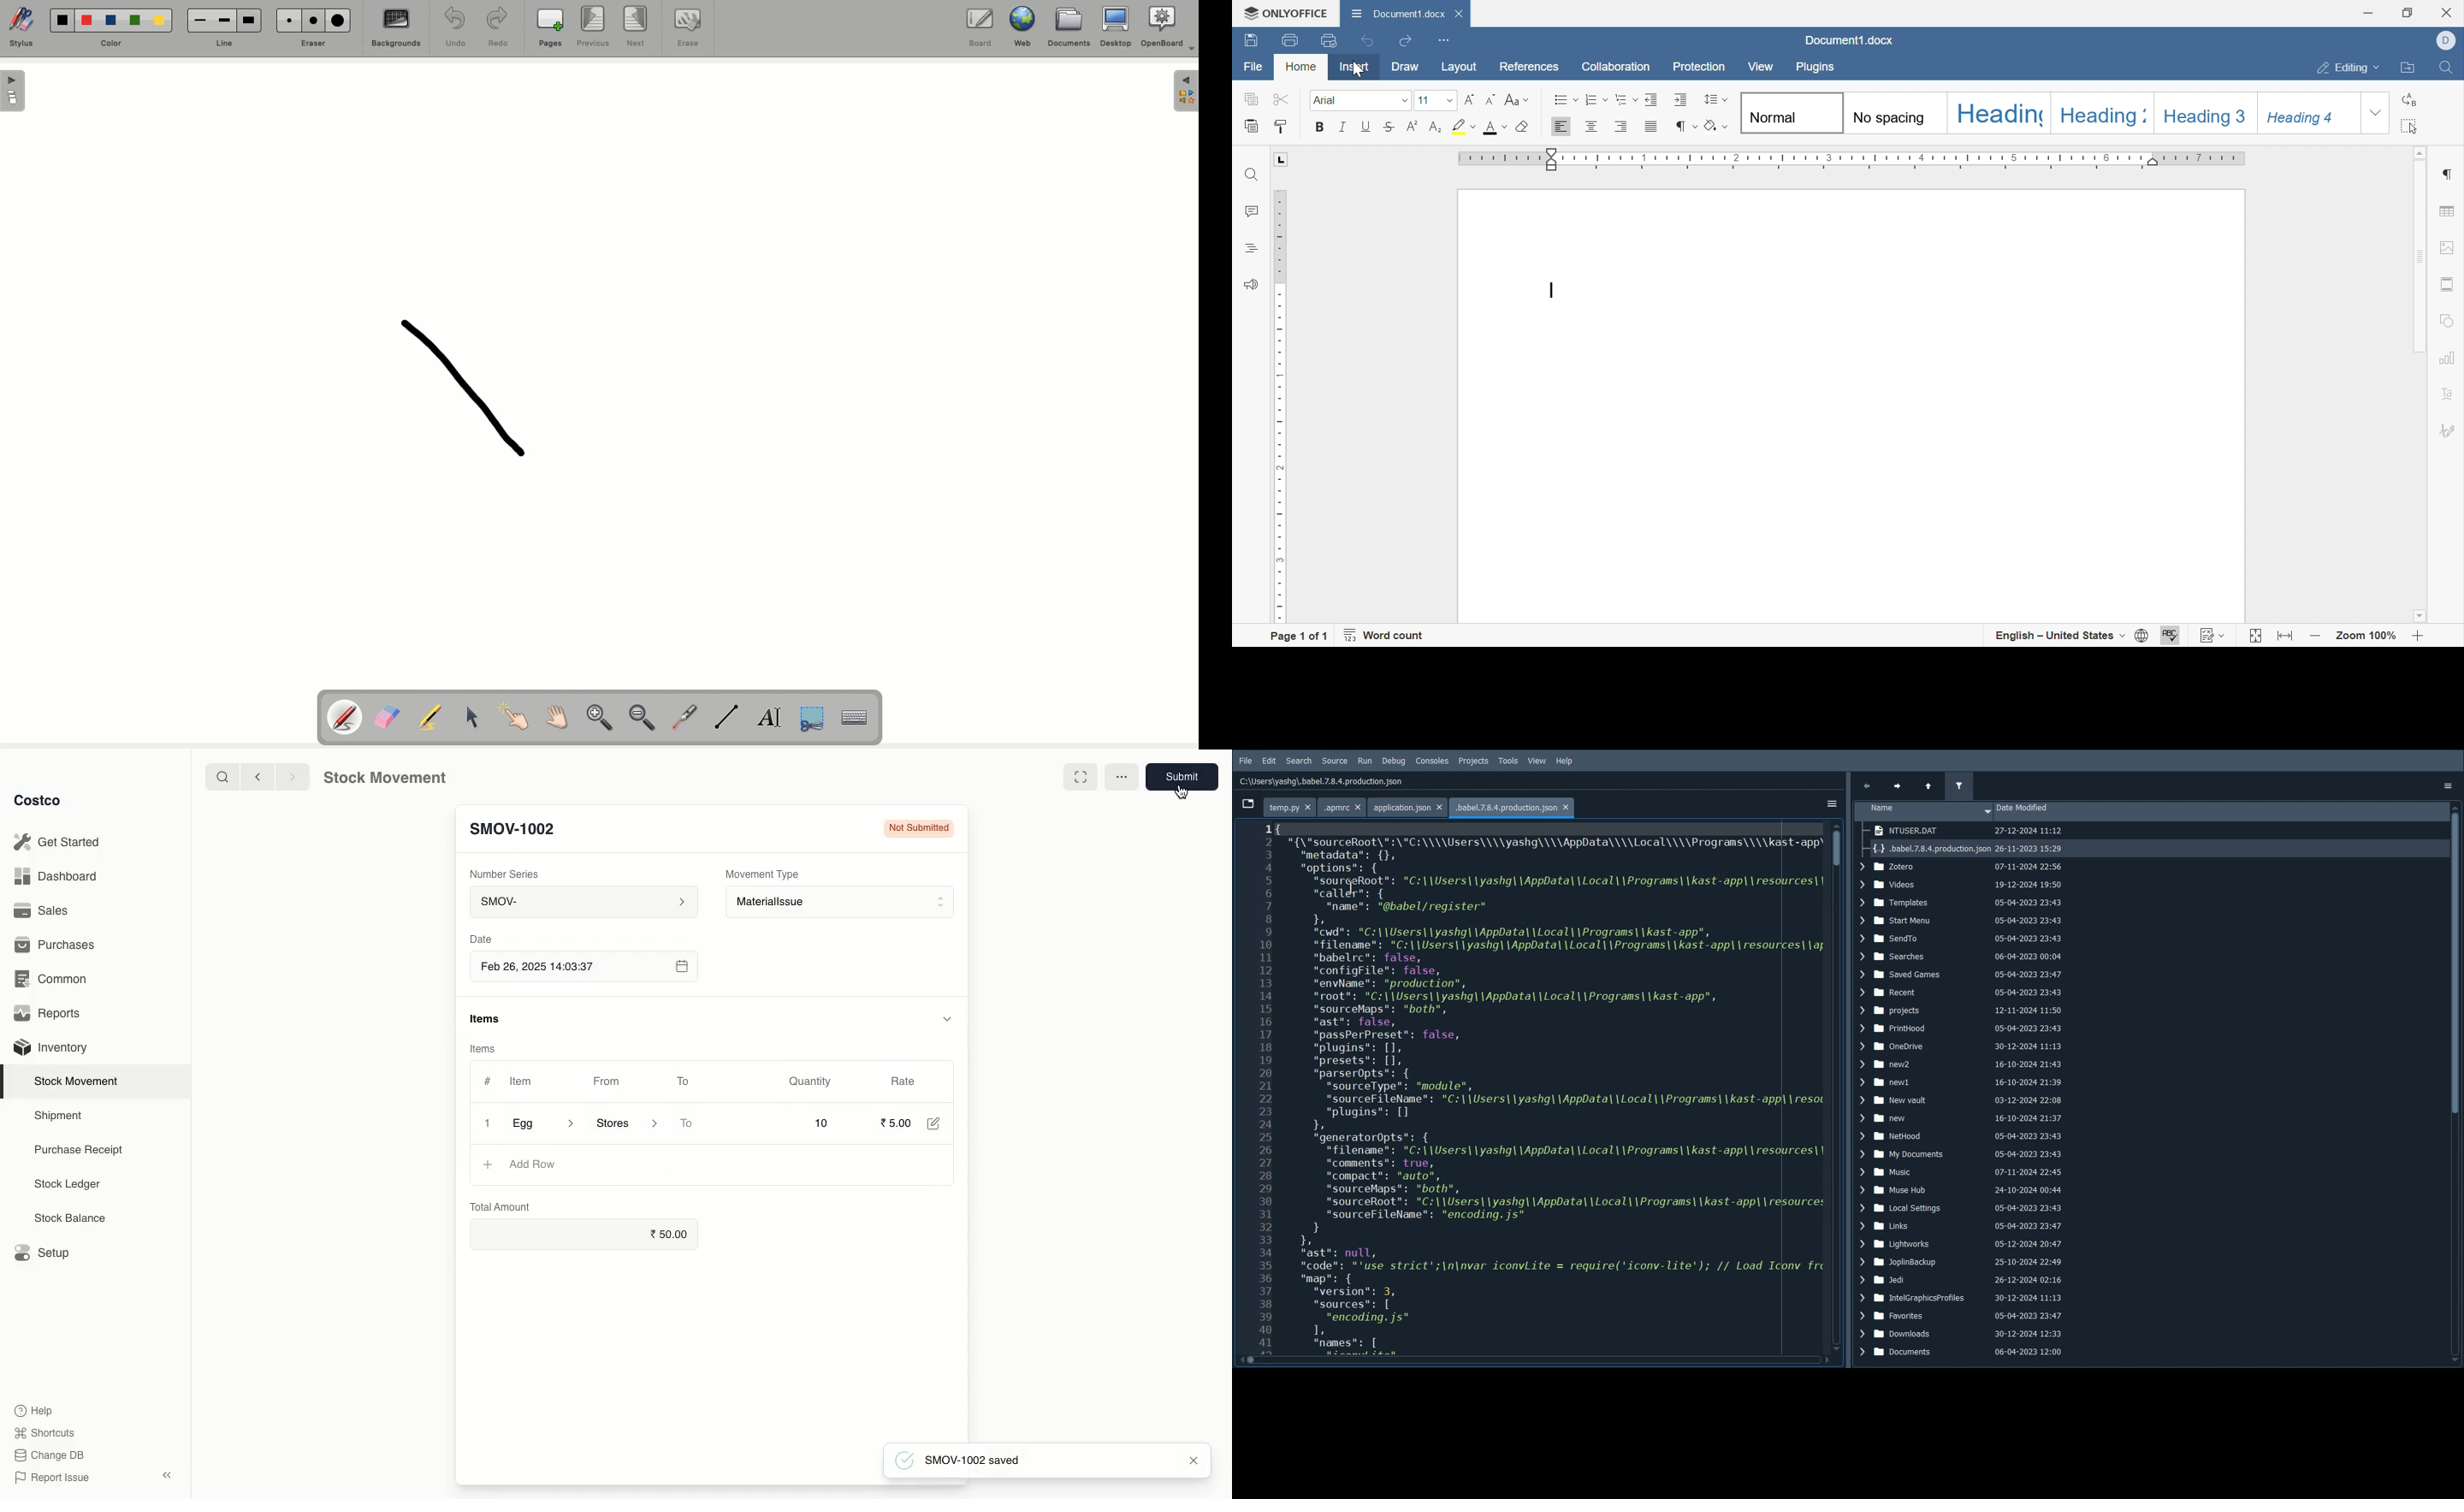  What do you see at coordinates (1653, 127) in the screenshot?
I see `Justified` at bounding box center [1653, 127].